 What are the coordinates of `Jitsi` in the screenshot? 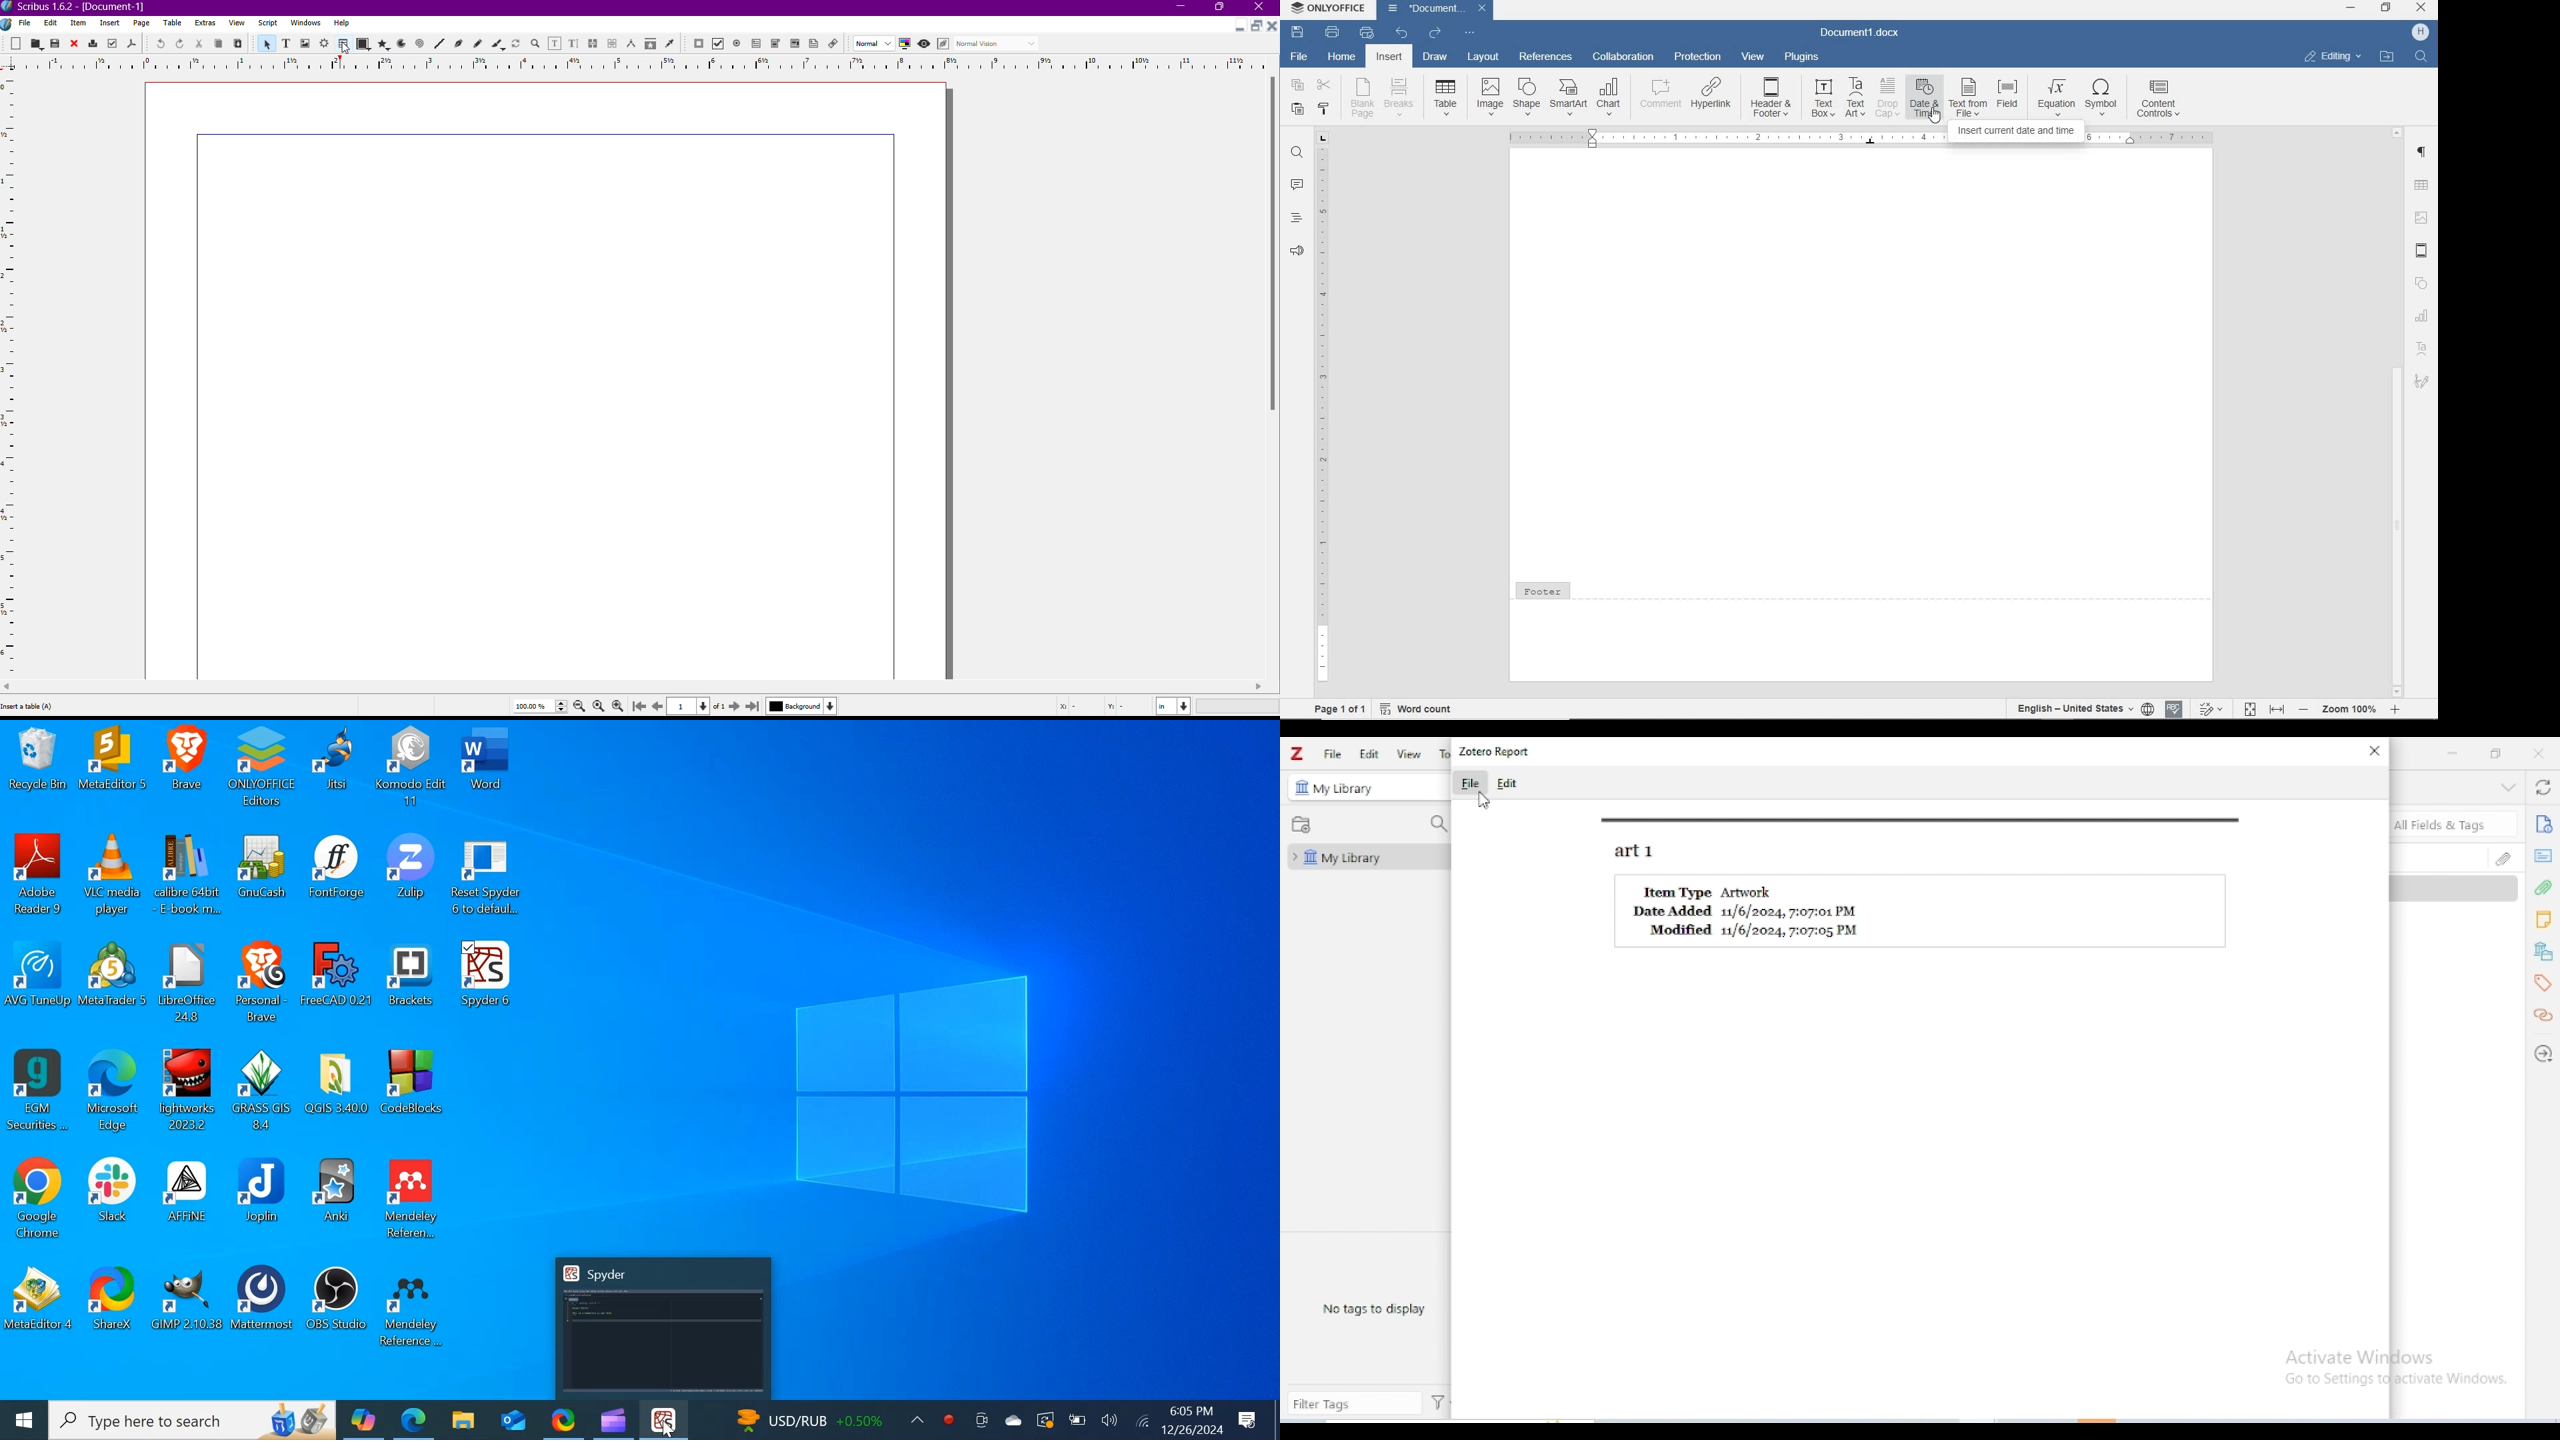 It's located at (338, 768).